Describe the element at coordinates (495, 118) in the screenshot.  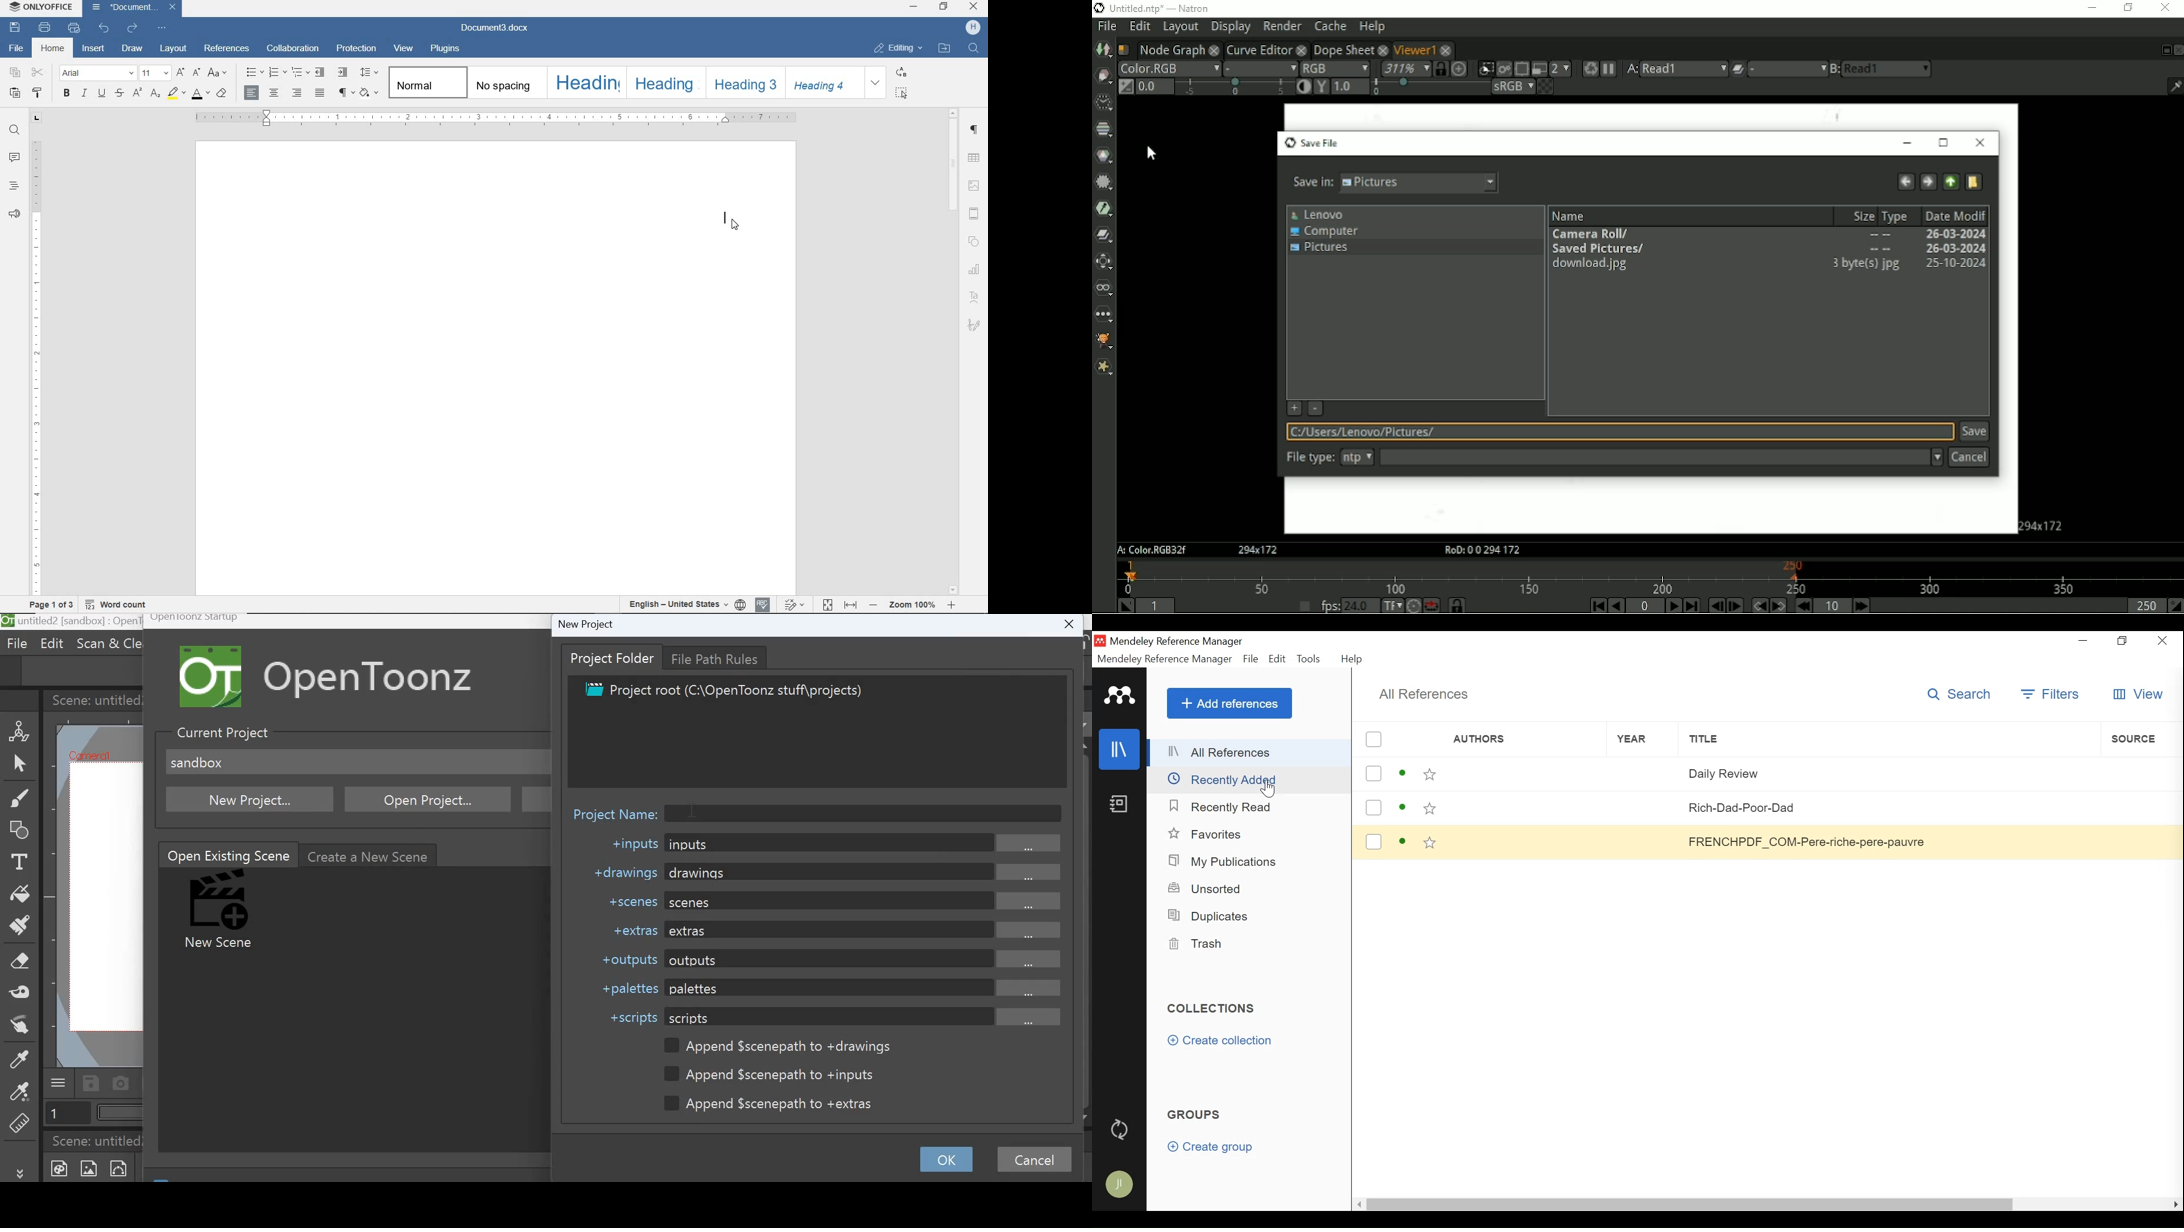
I see `RULER` at that location.